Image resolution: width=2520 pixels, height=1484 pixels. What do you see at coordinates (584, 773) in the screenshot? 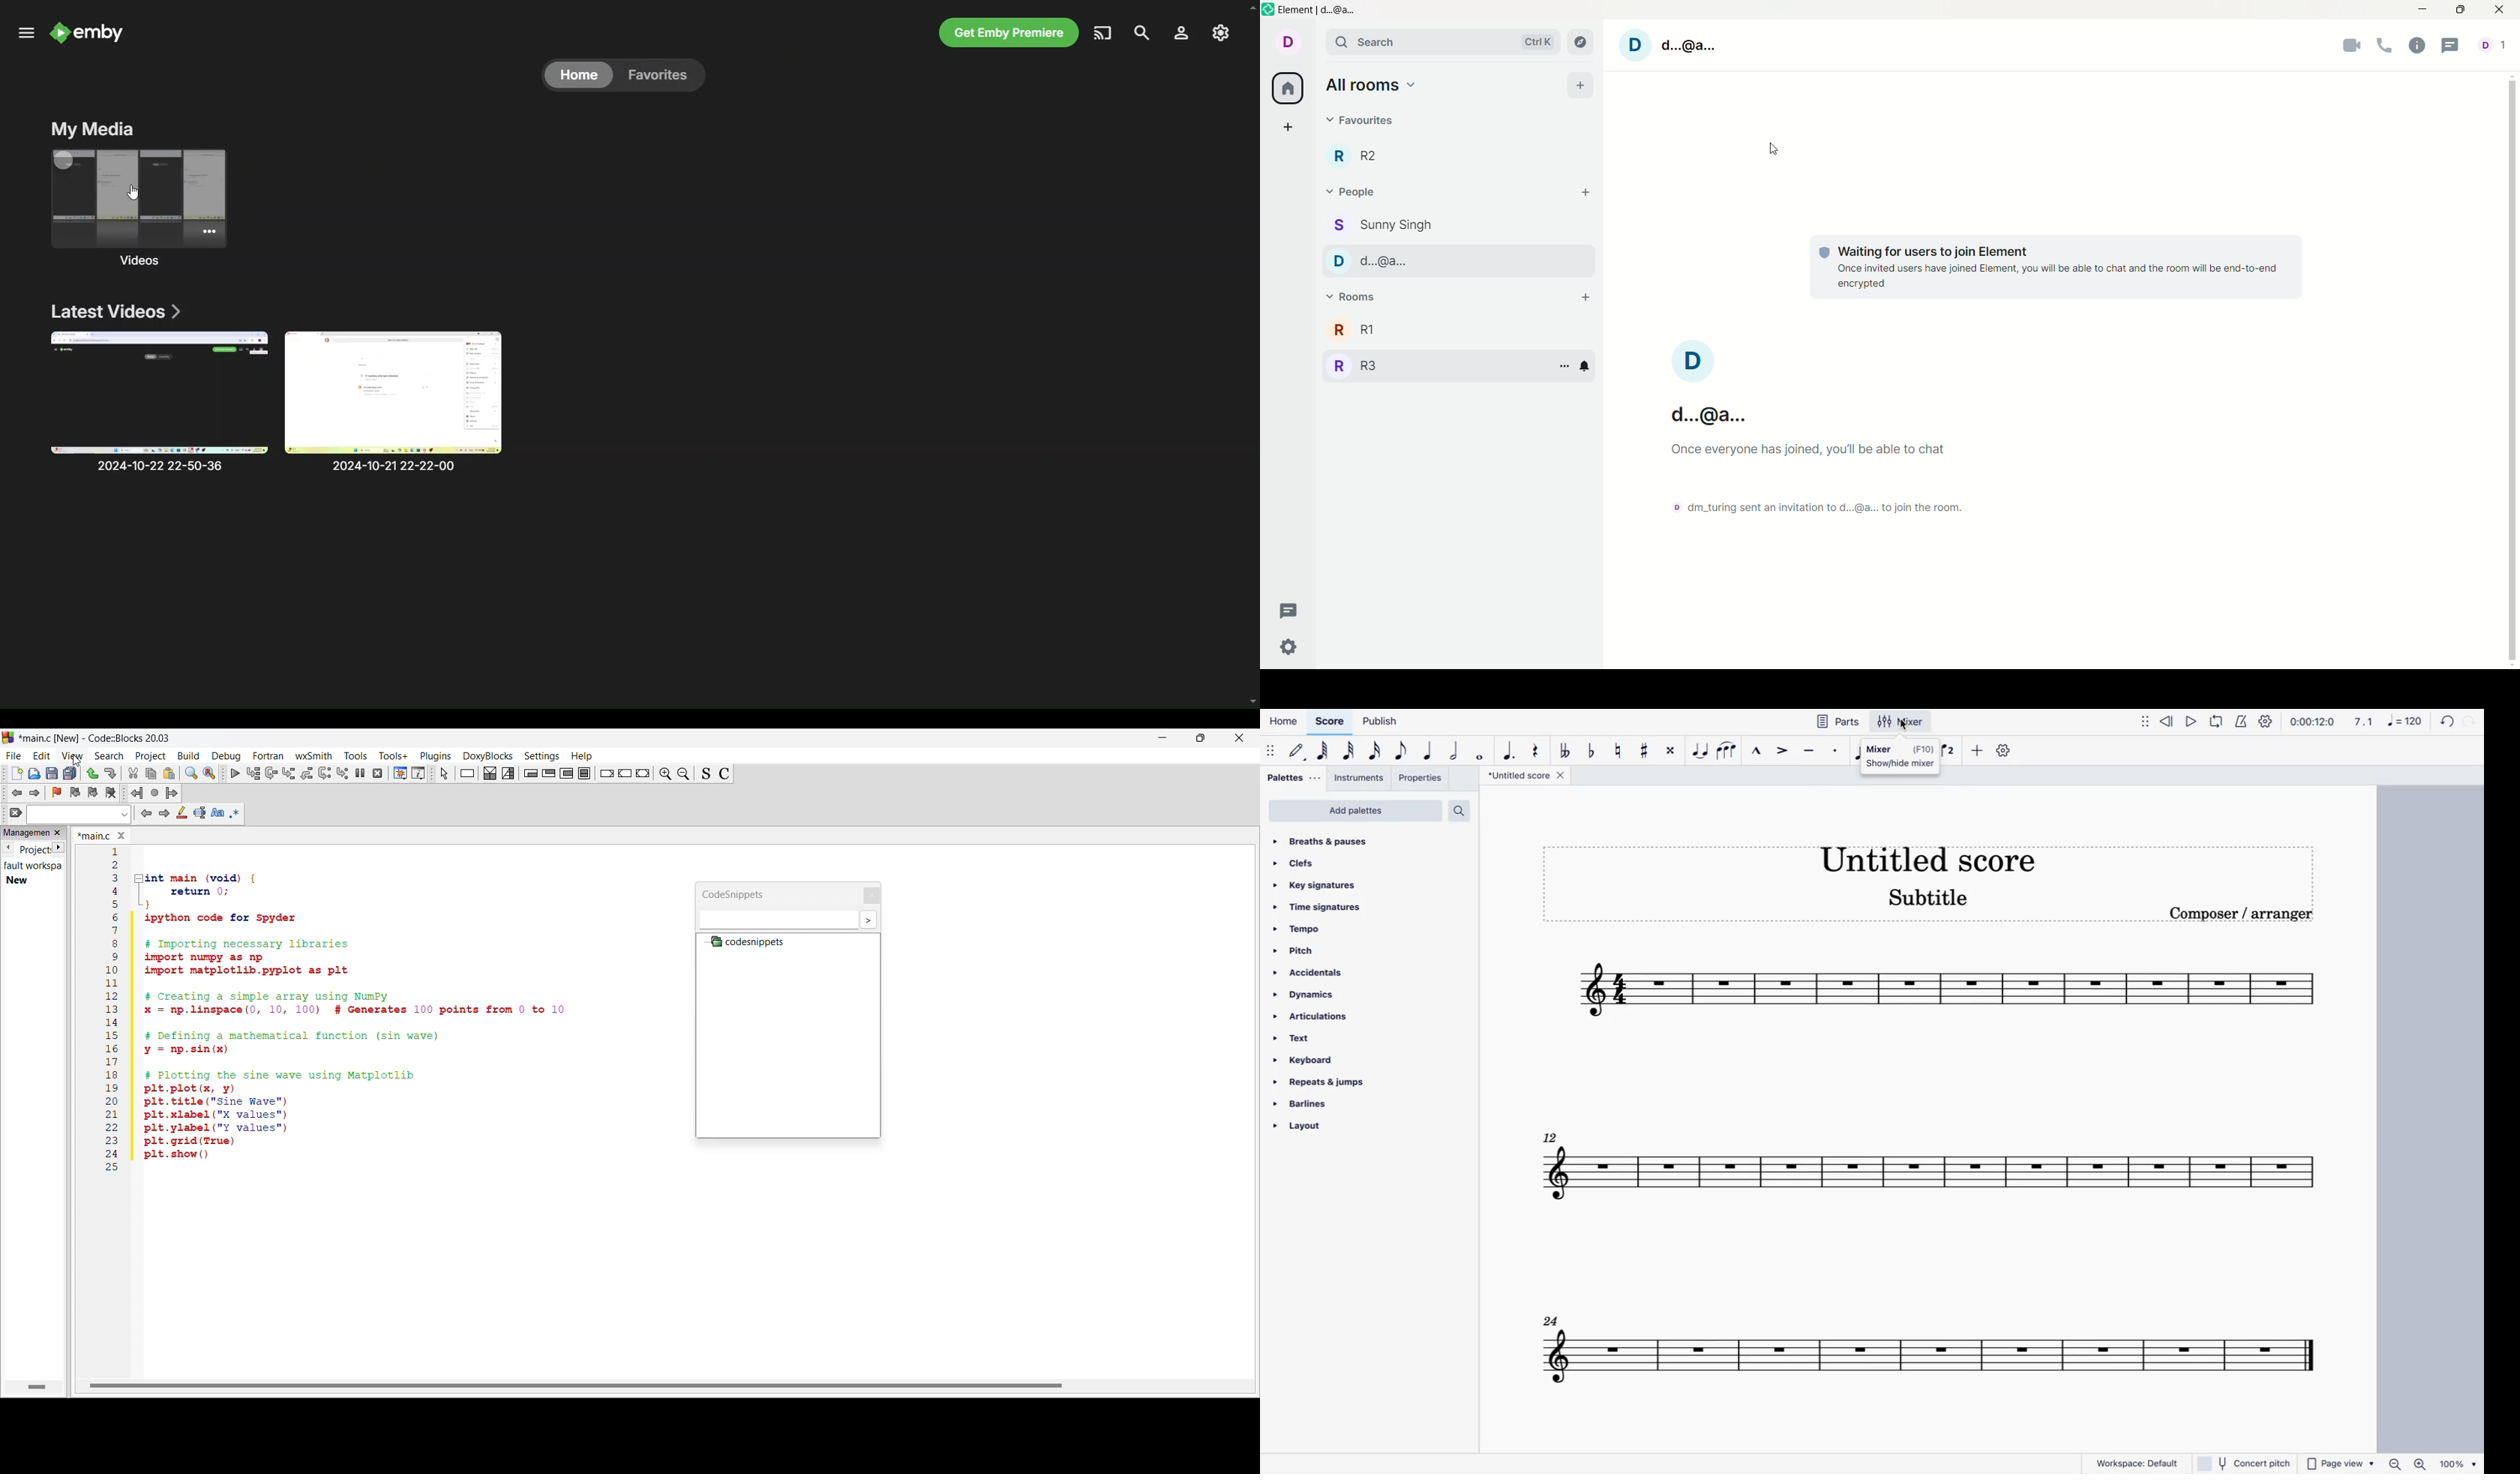
I see `Block instruction` at bounding box center [584, 773].